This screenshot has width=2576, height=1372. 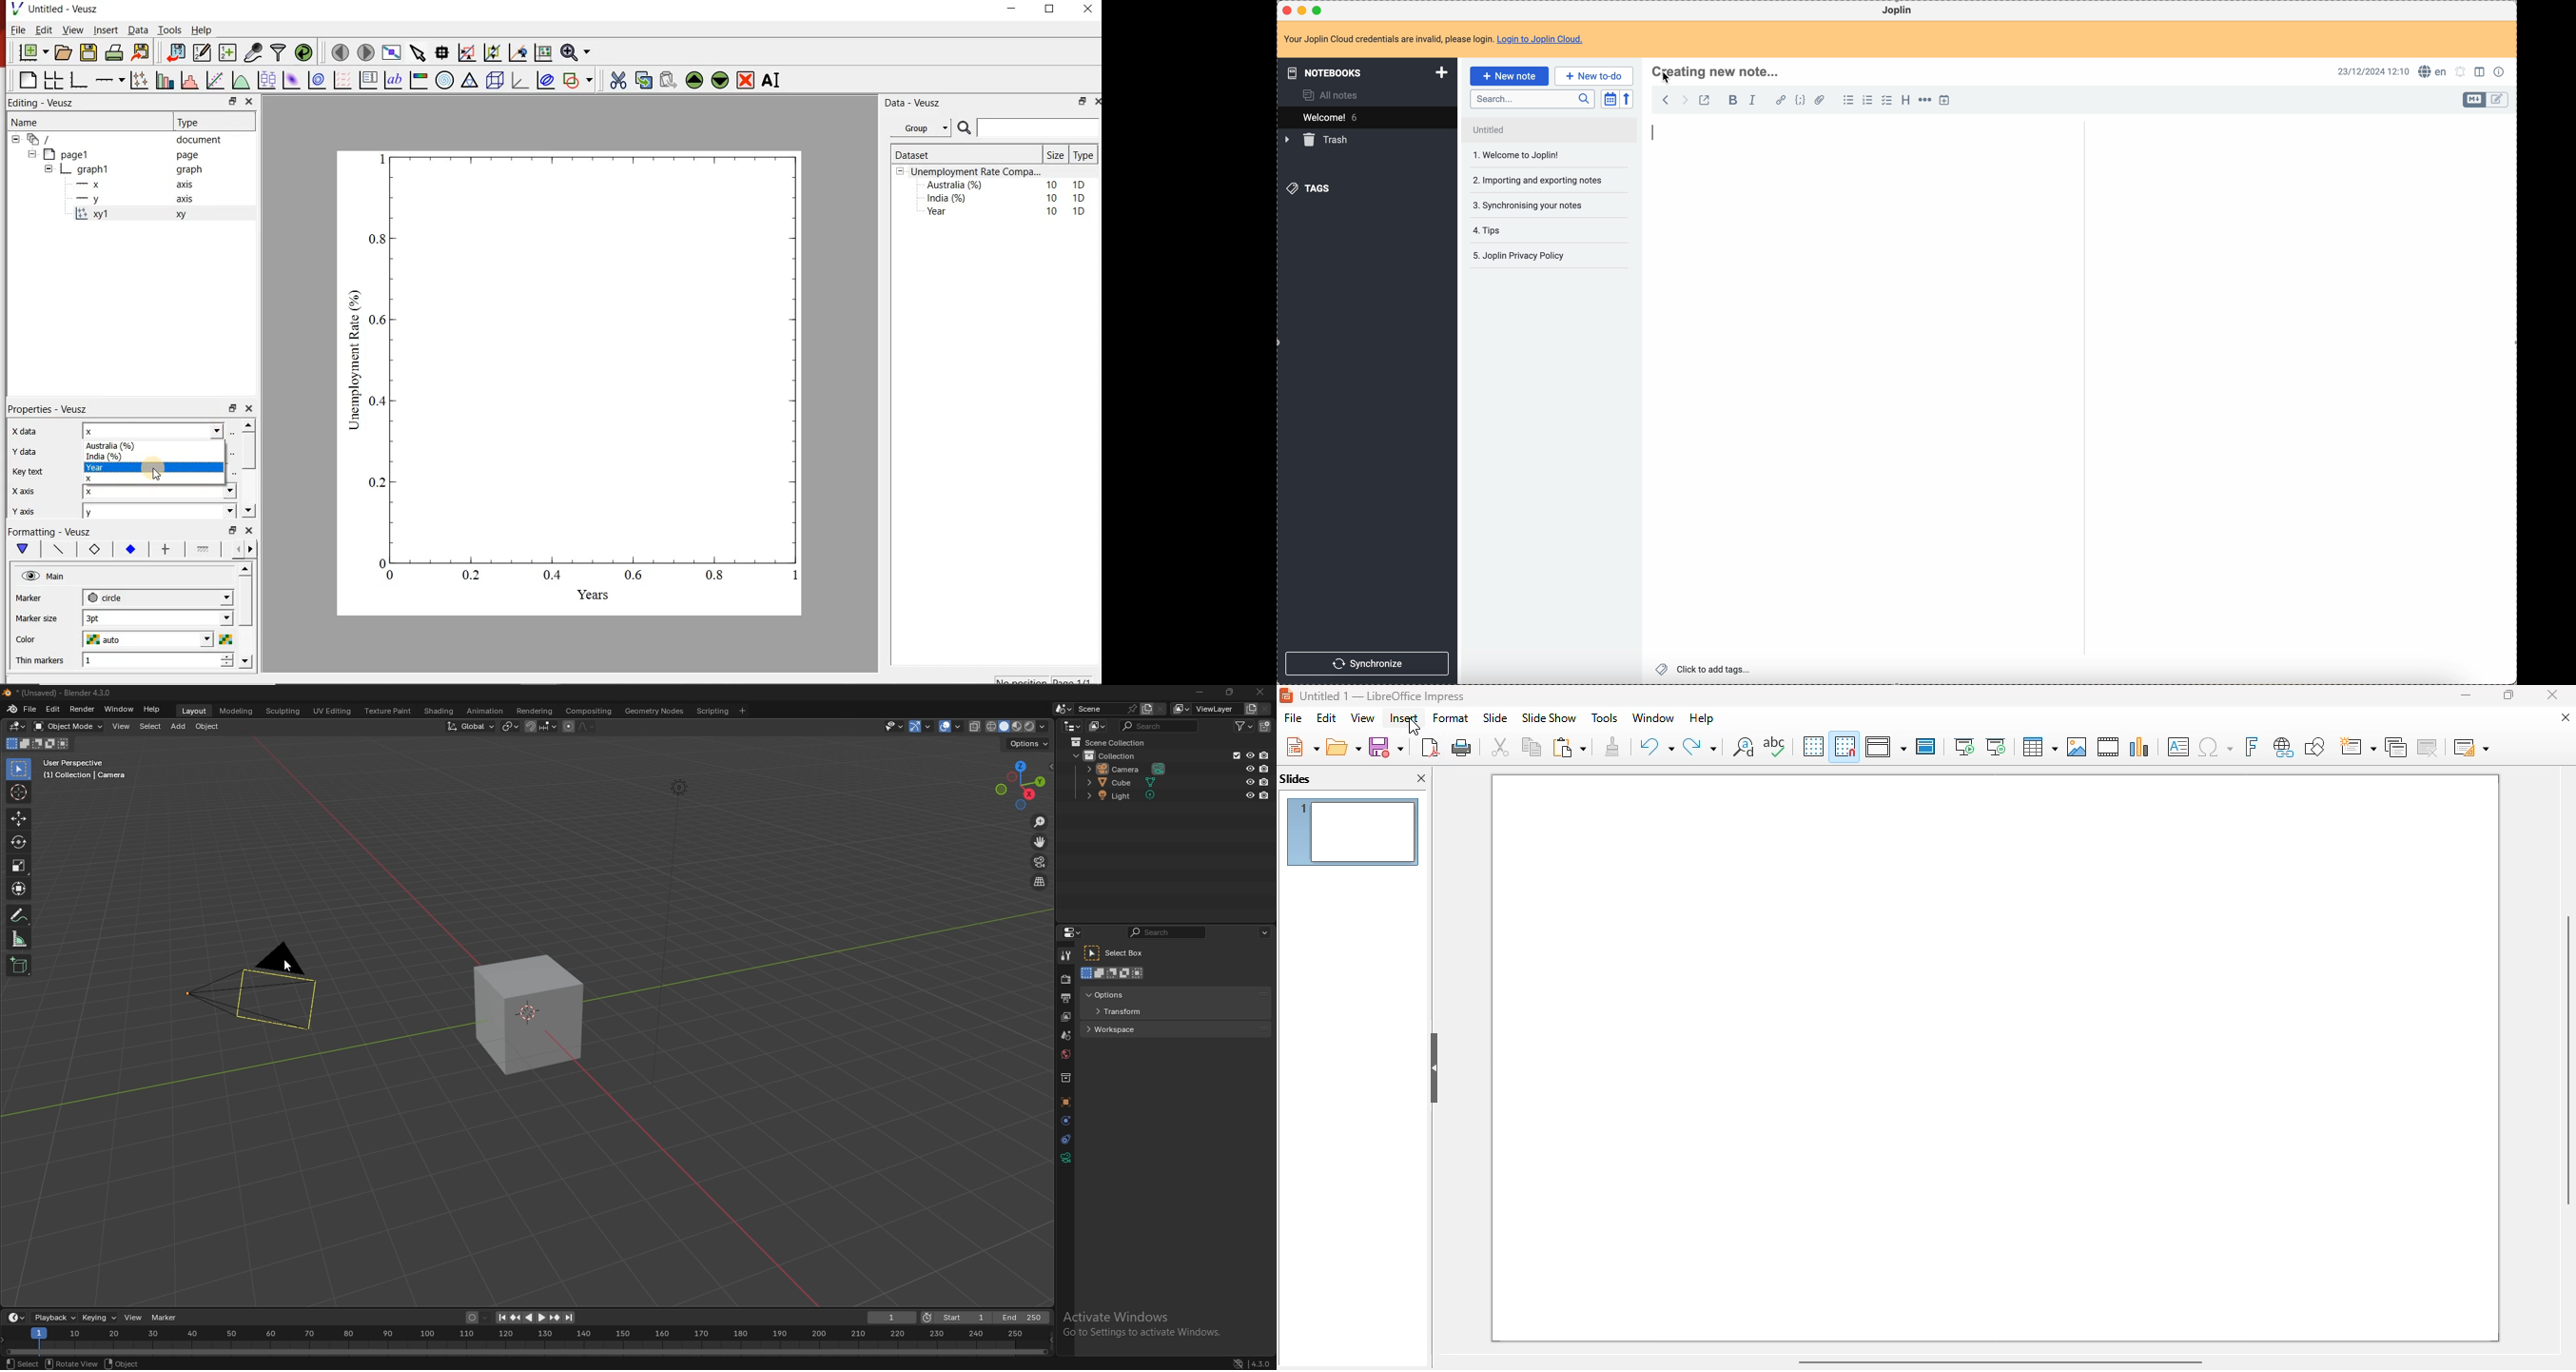 What do you see at coordinates (662, 934) in the screenshot?
I see `` at bounding box center [662, 934].